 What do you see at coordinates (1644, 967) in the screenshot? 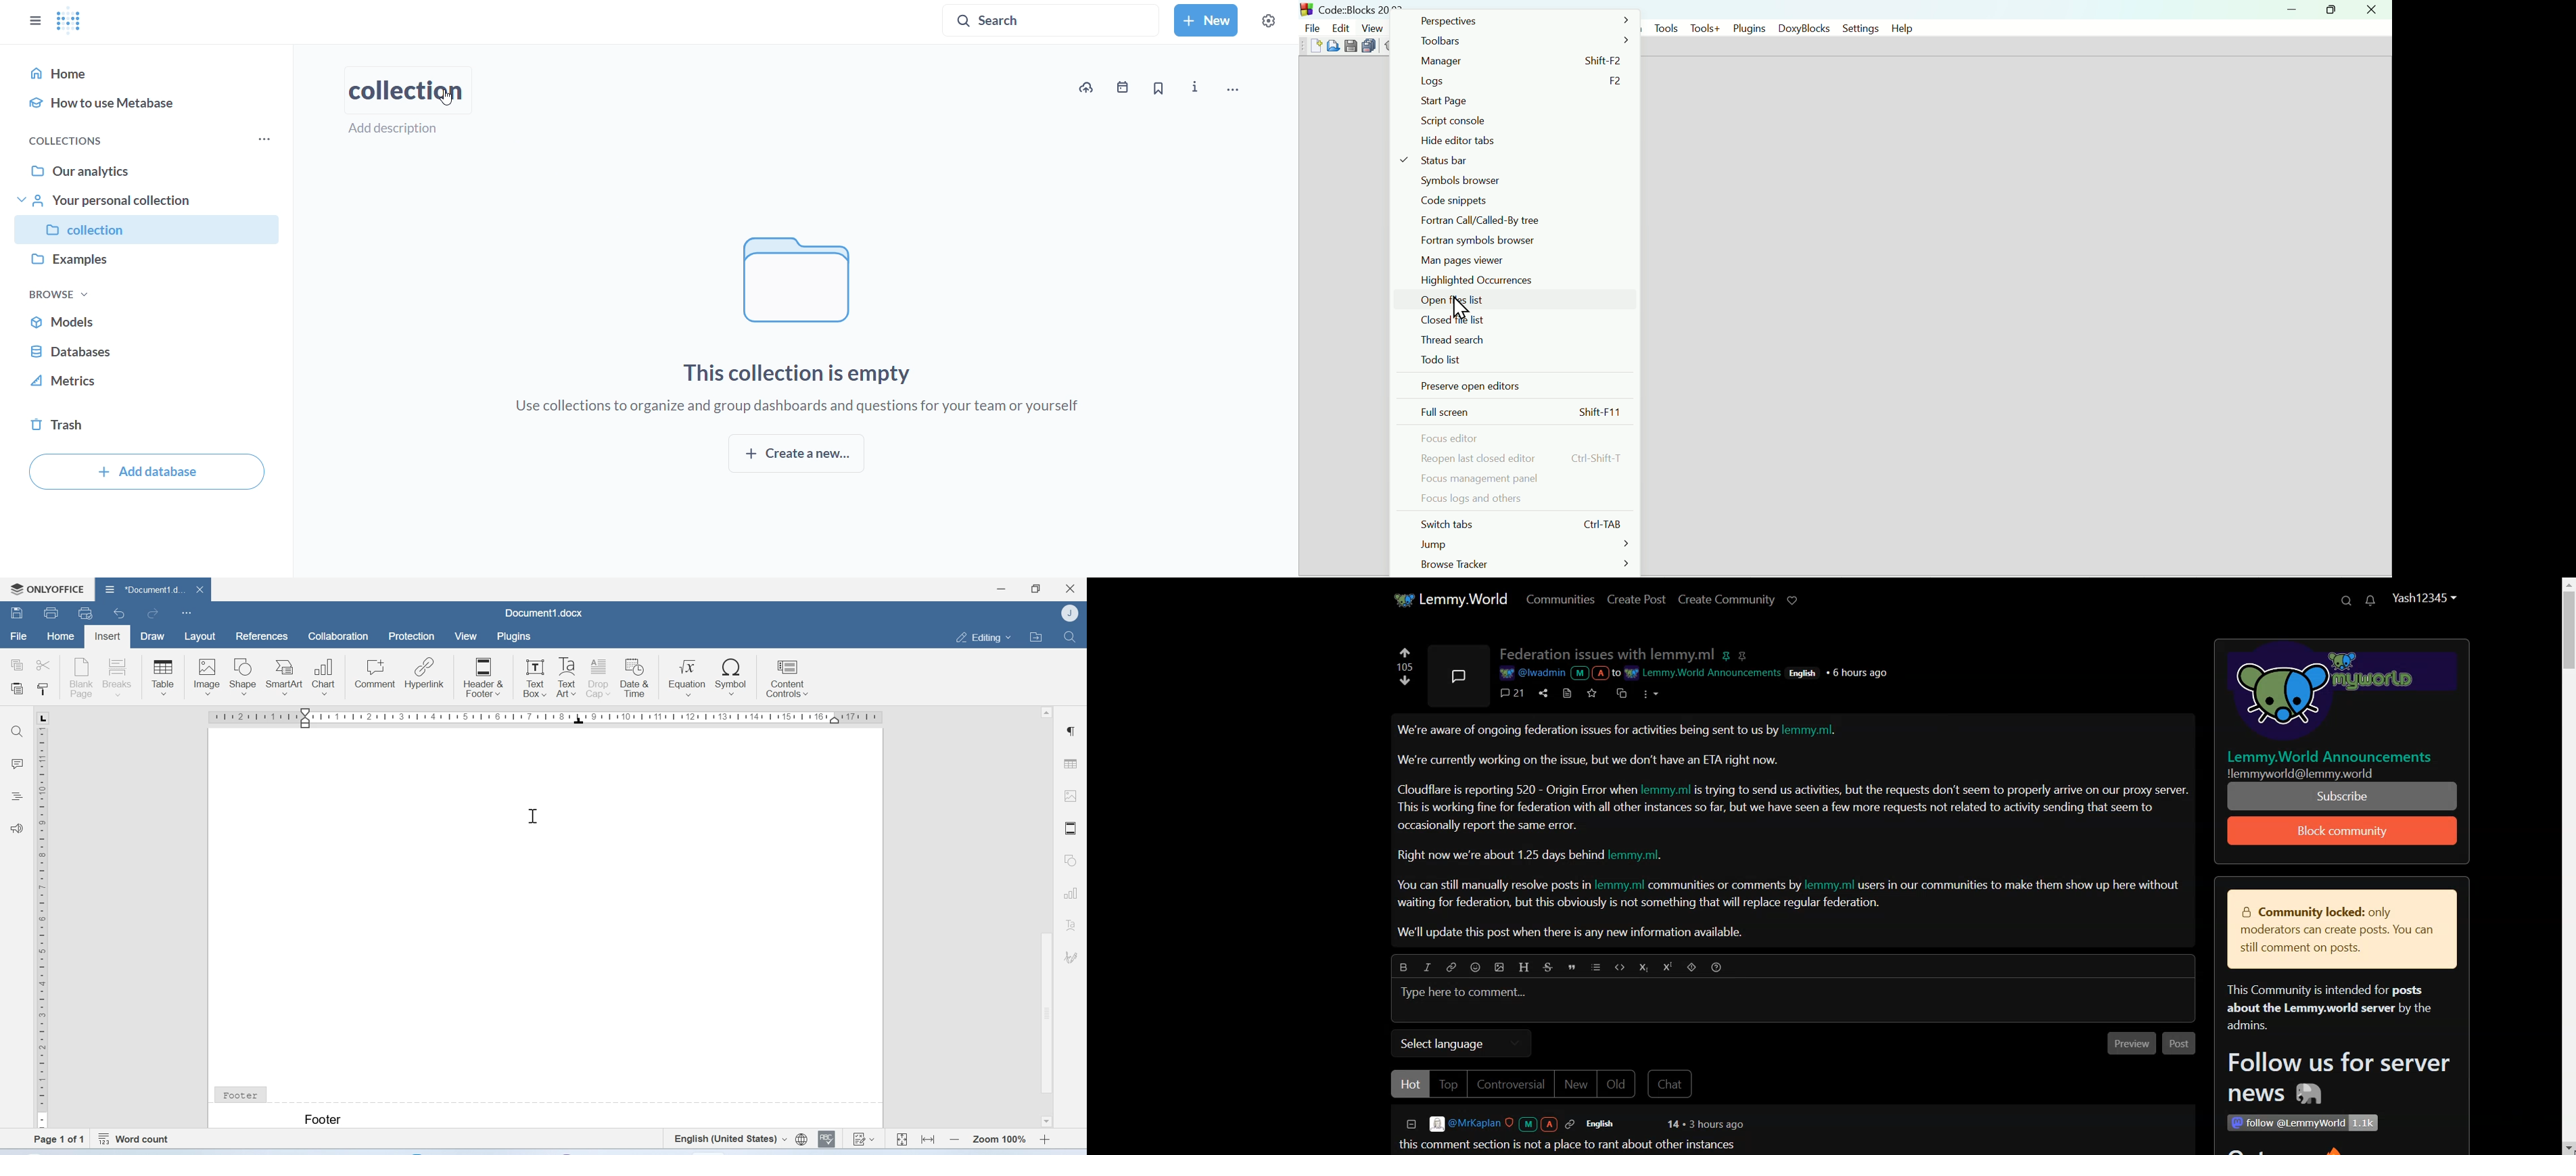
I see `Subscript` at bounding box center [1644, 967].